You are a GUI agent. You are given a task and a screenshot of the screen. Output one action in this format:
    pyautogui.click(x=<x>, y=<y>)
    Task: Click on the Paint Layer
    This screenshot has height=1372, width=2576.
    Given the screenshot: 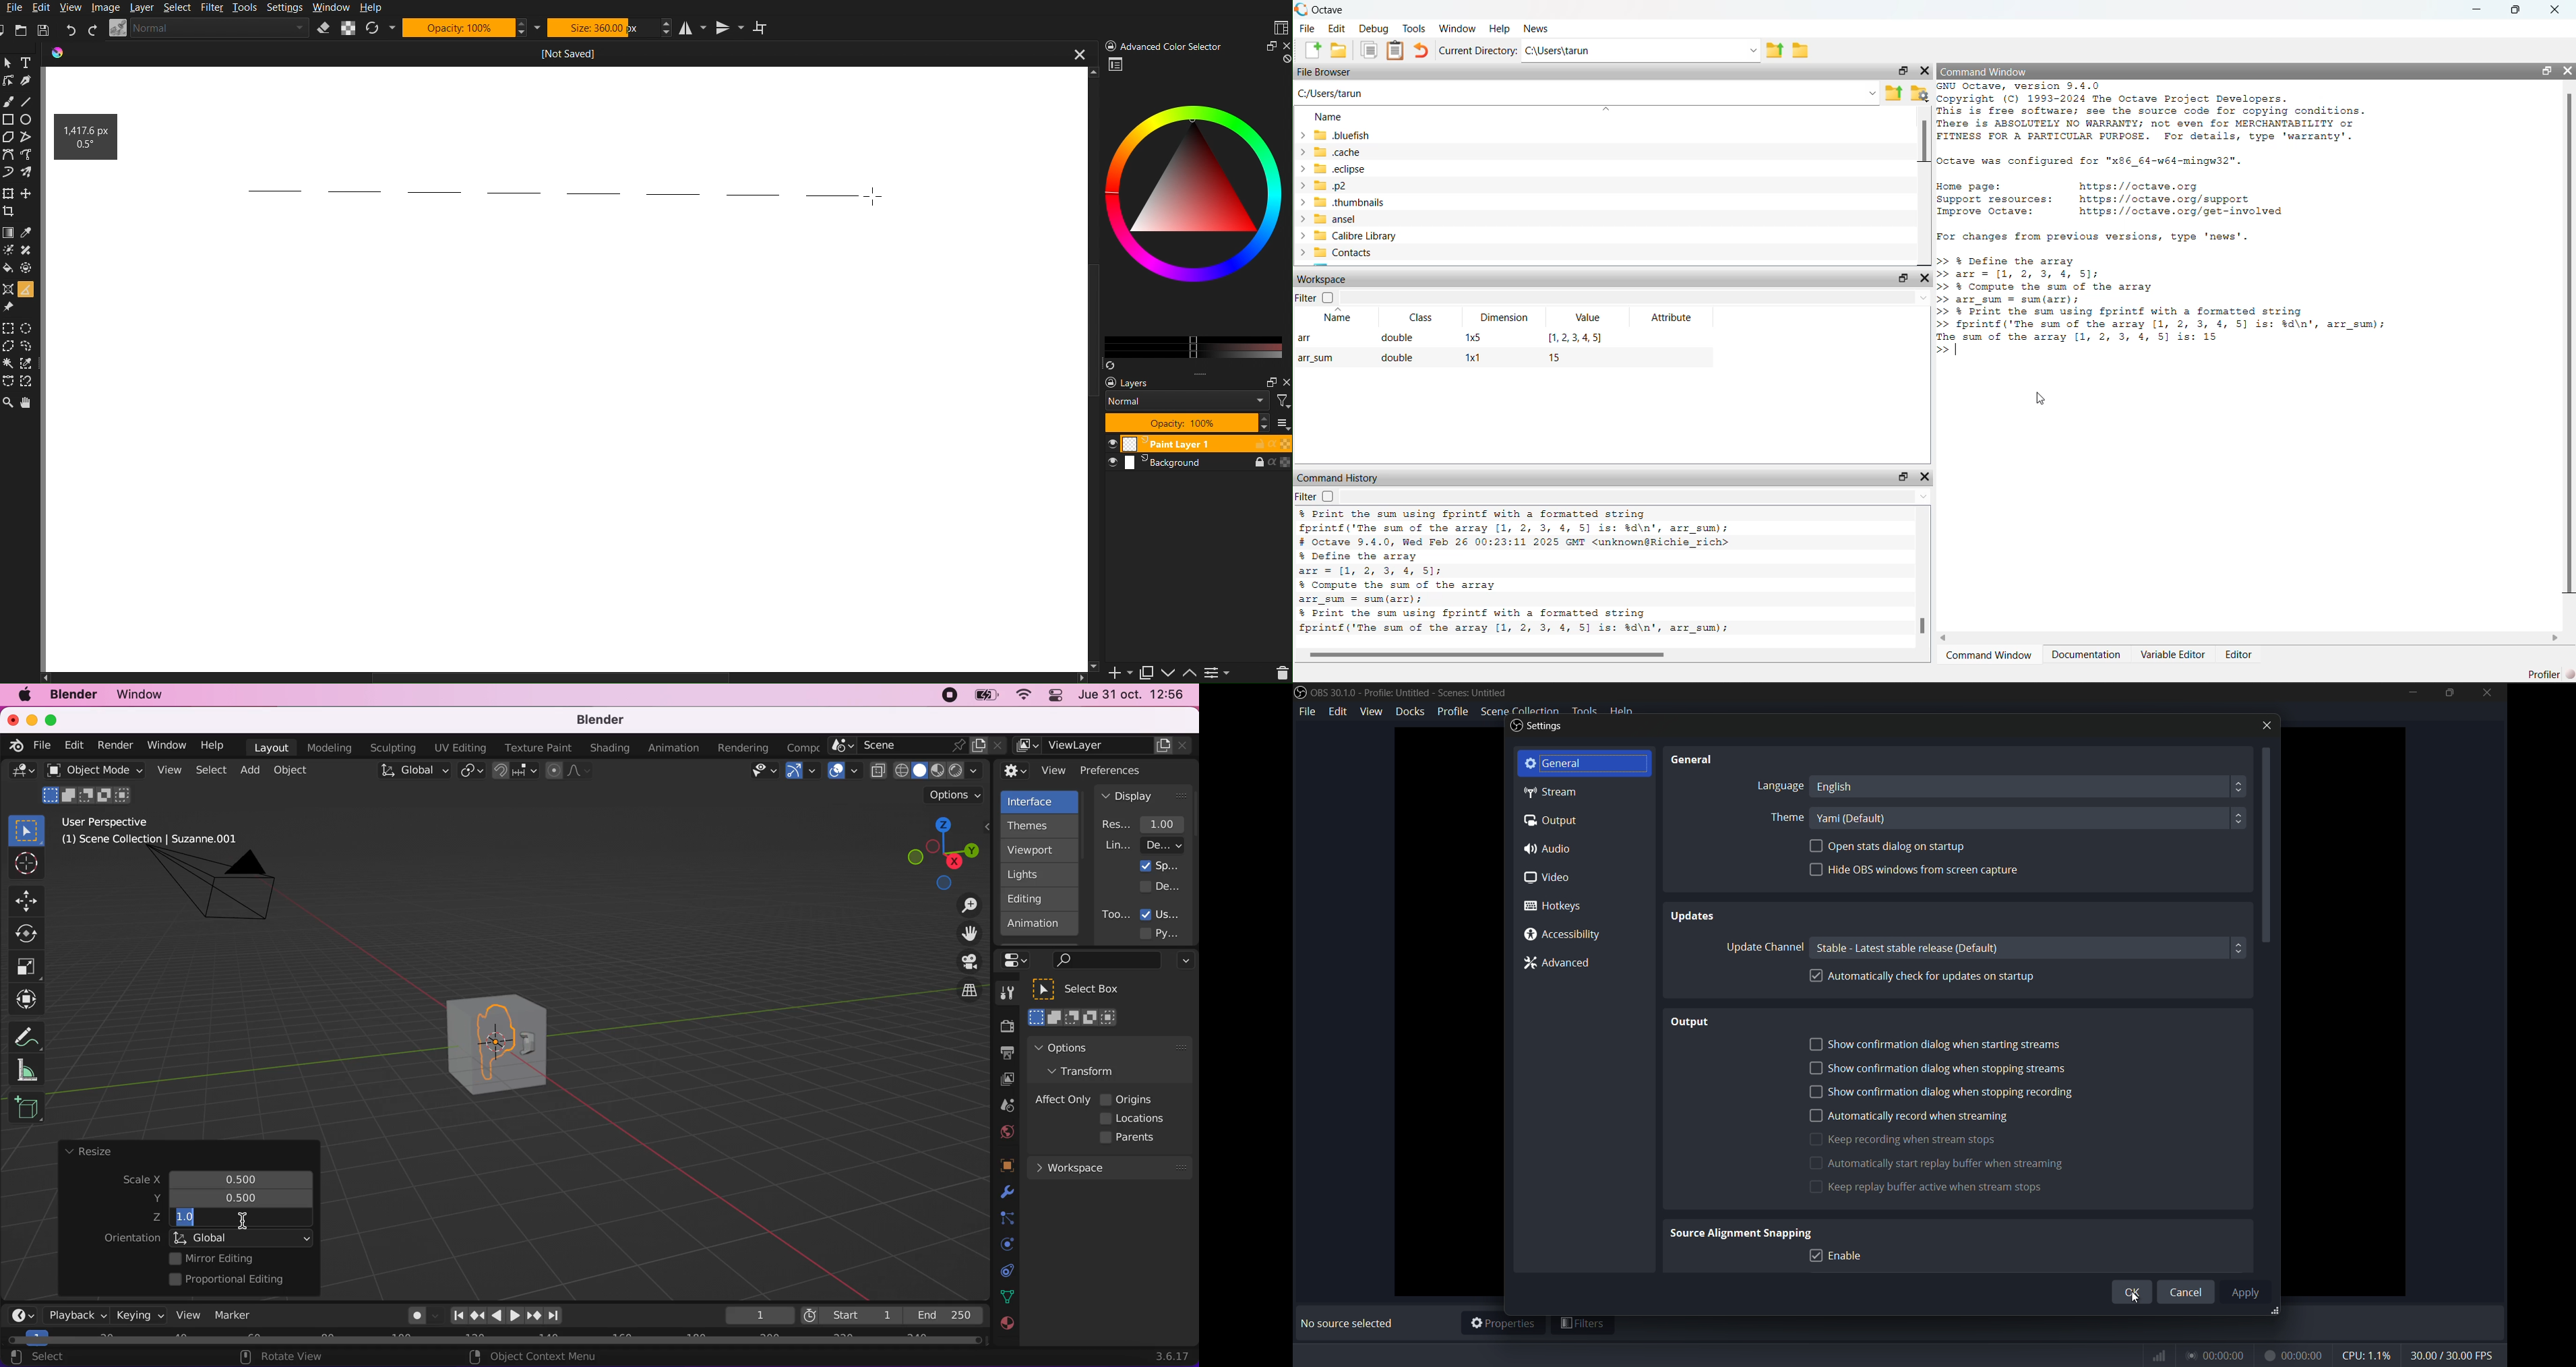 What is the action you would take?
    pyautogui.click(x=1198, y=444)
    